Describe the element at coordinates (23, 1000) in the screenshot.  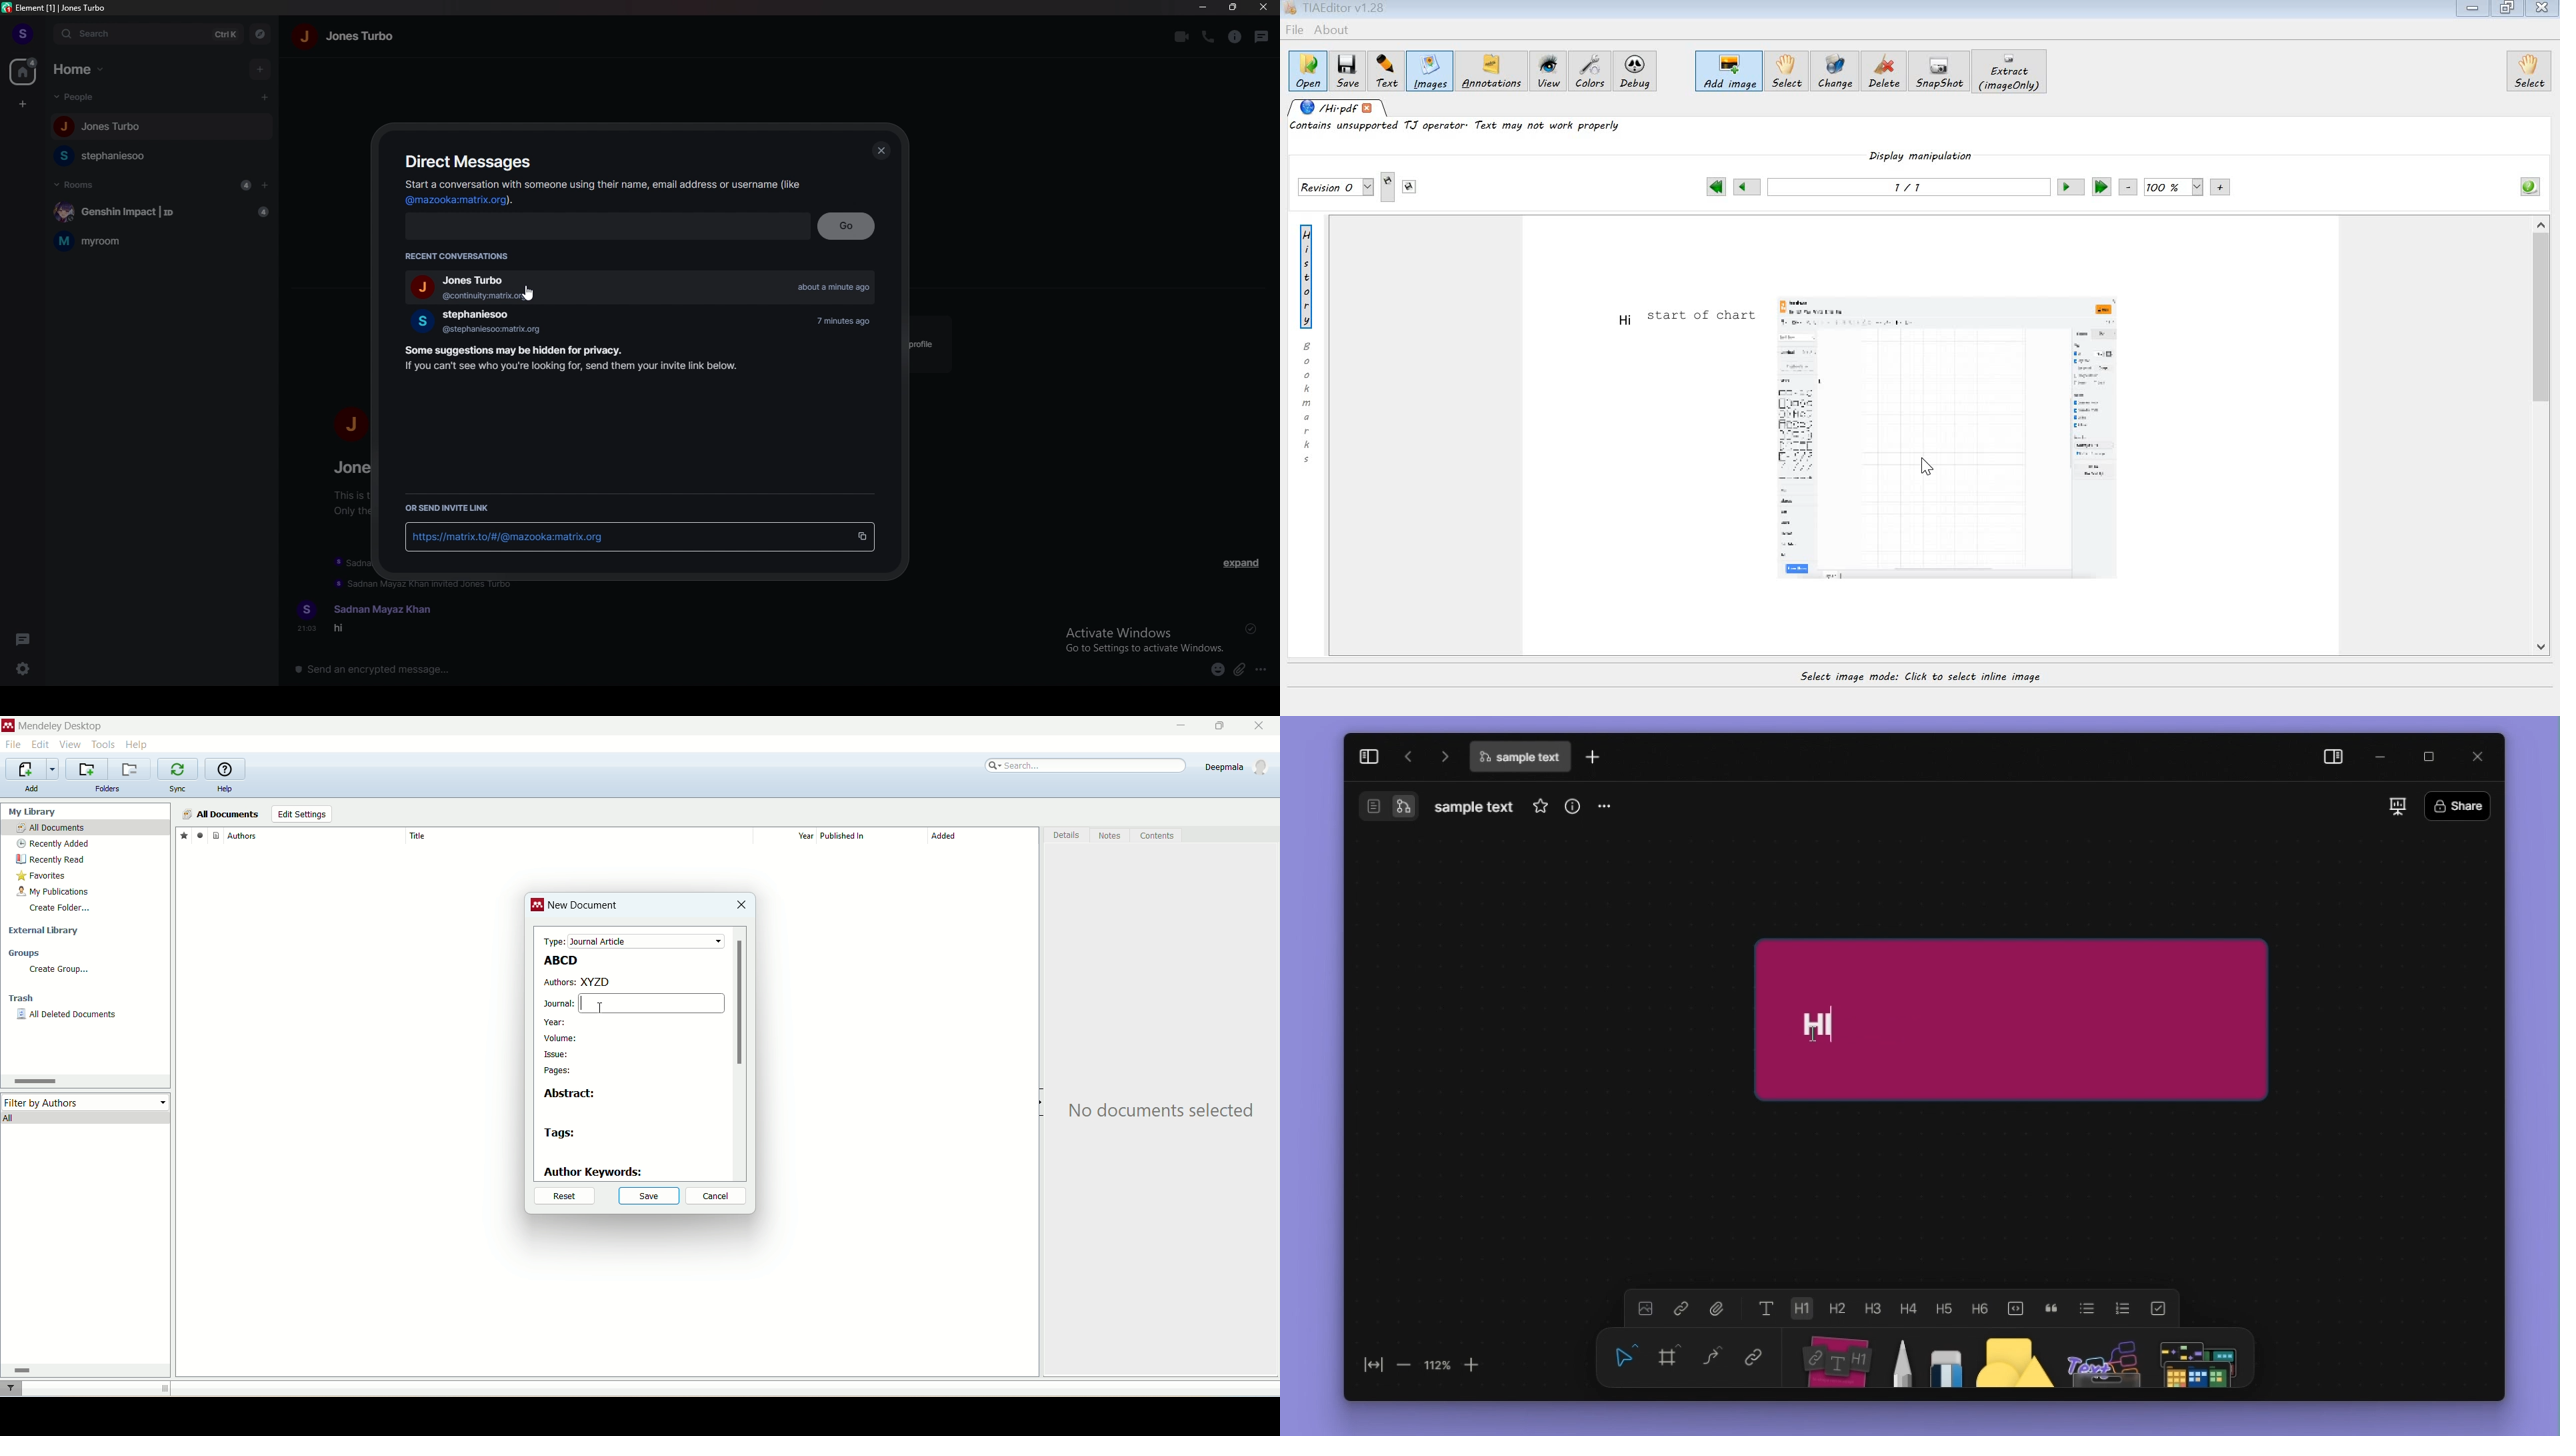
I see `trash` at that location.